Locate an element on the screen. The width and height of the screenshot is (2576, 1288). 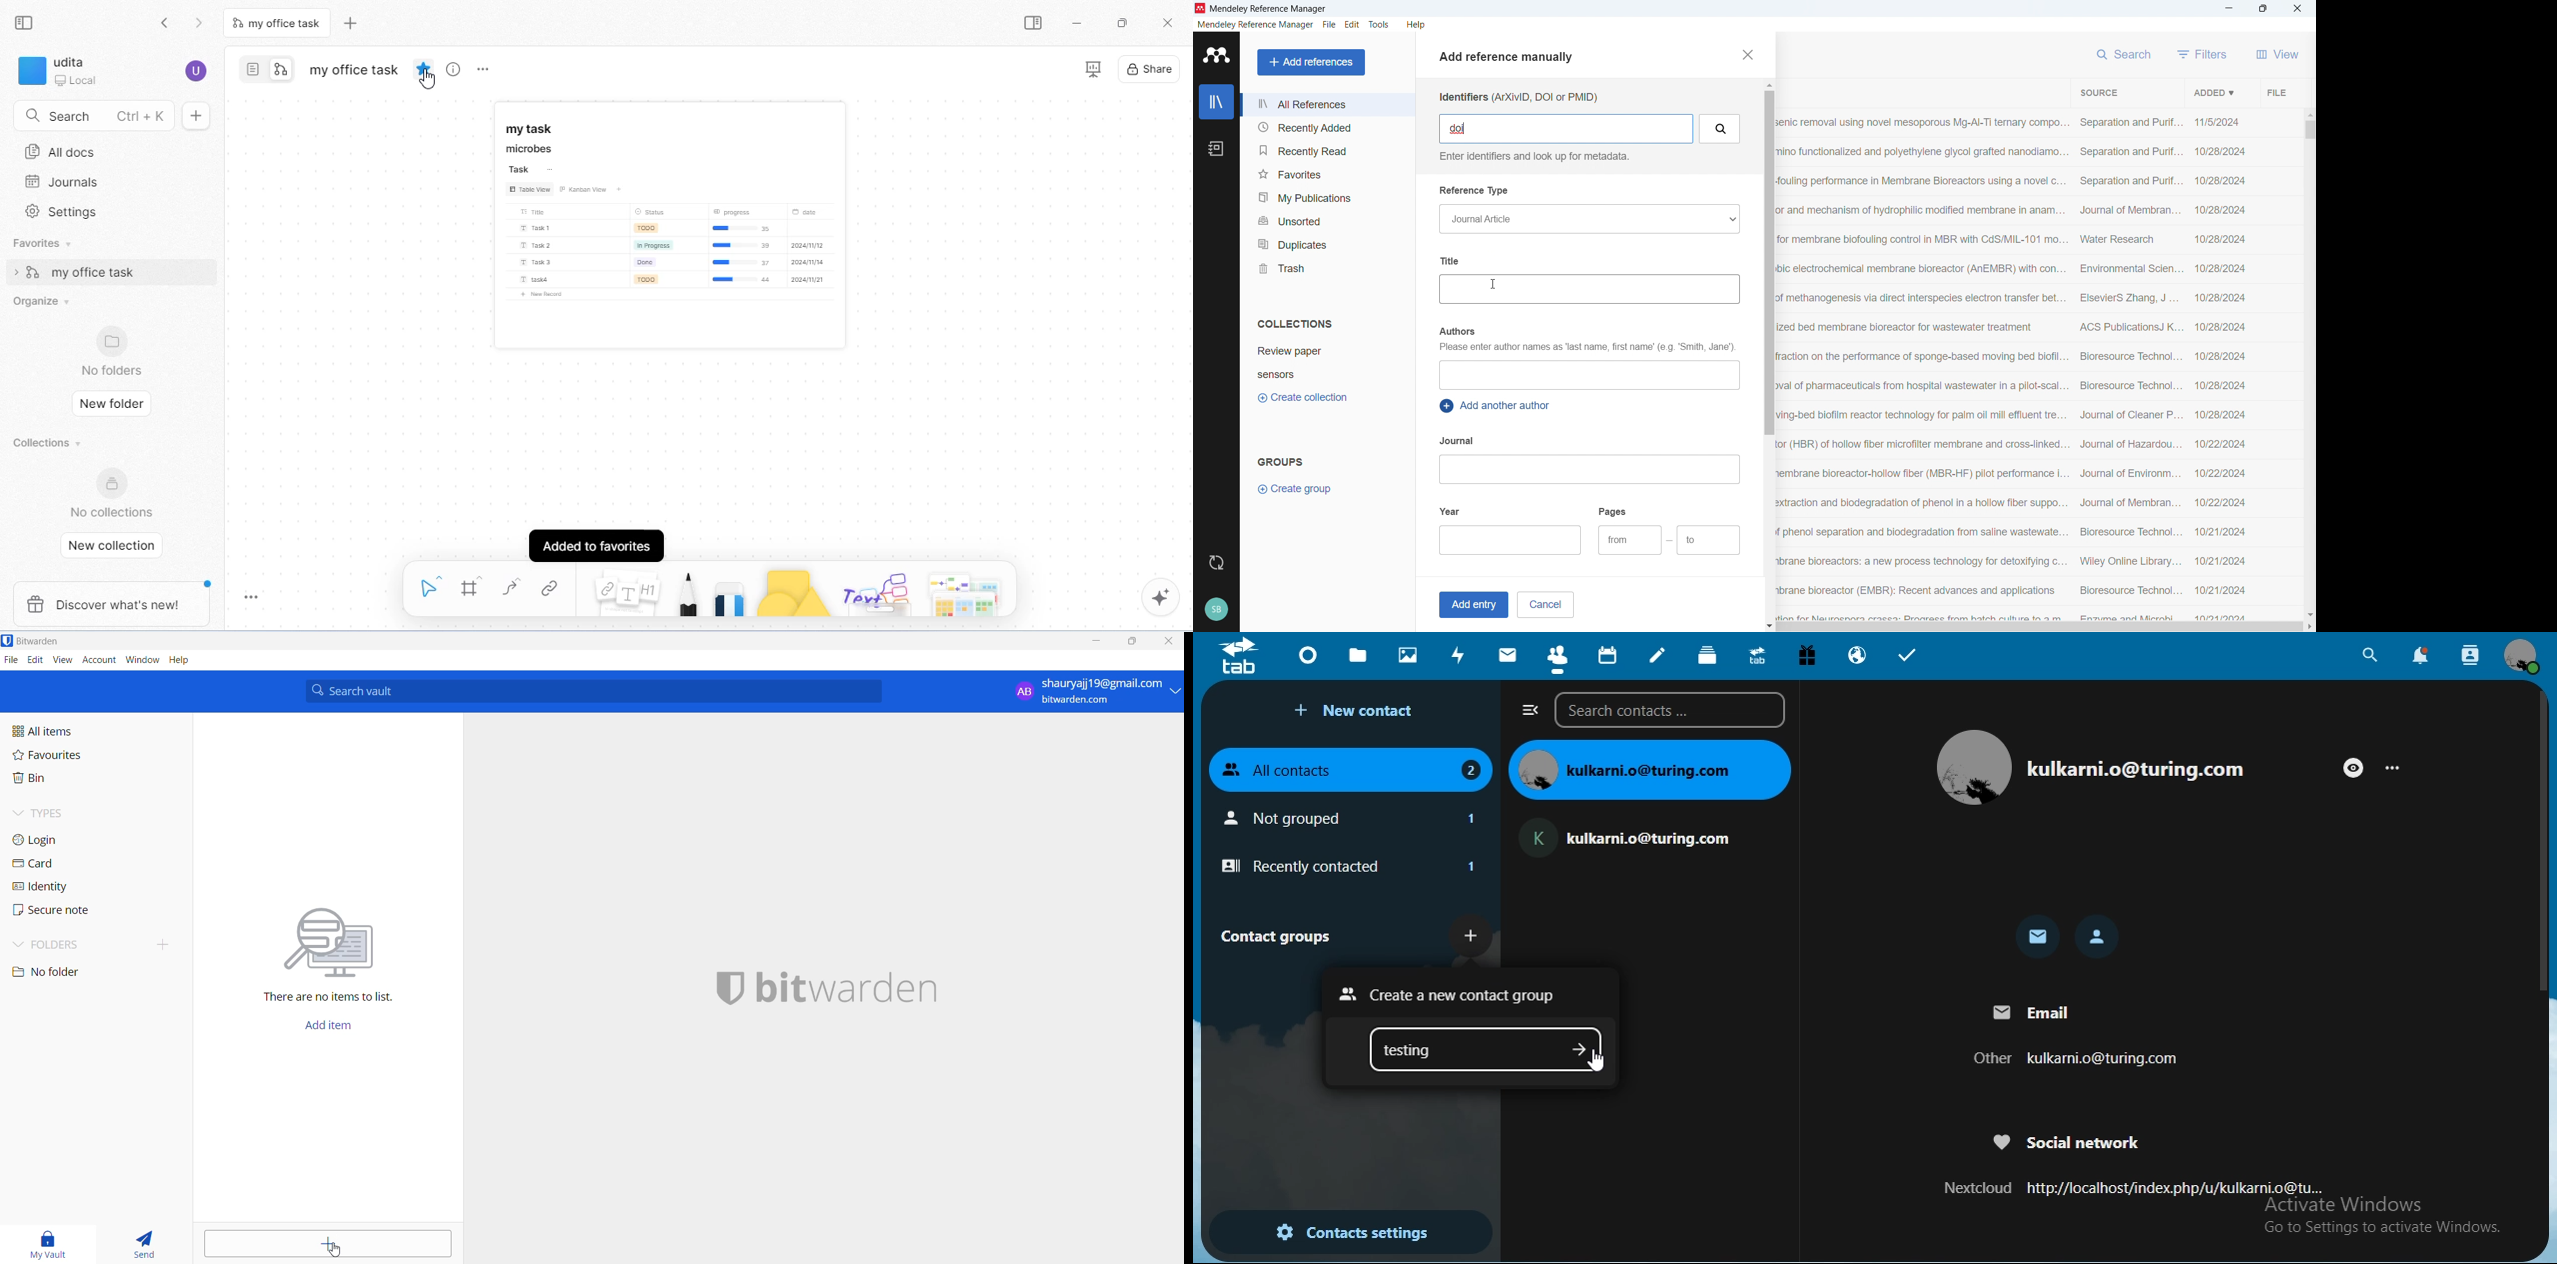
unified search is located at coordinates (2369, 658).